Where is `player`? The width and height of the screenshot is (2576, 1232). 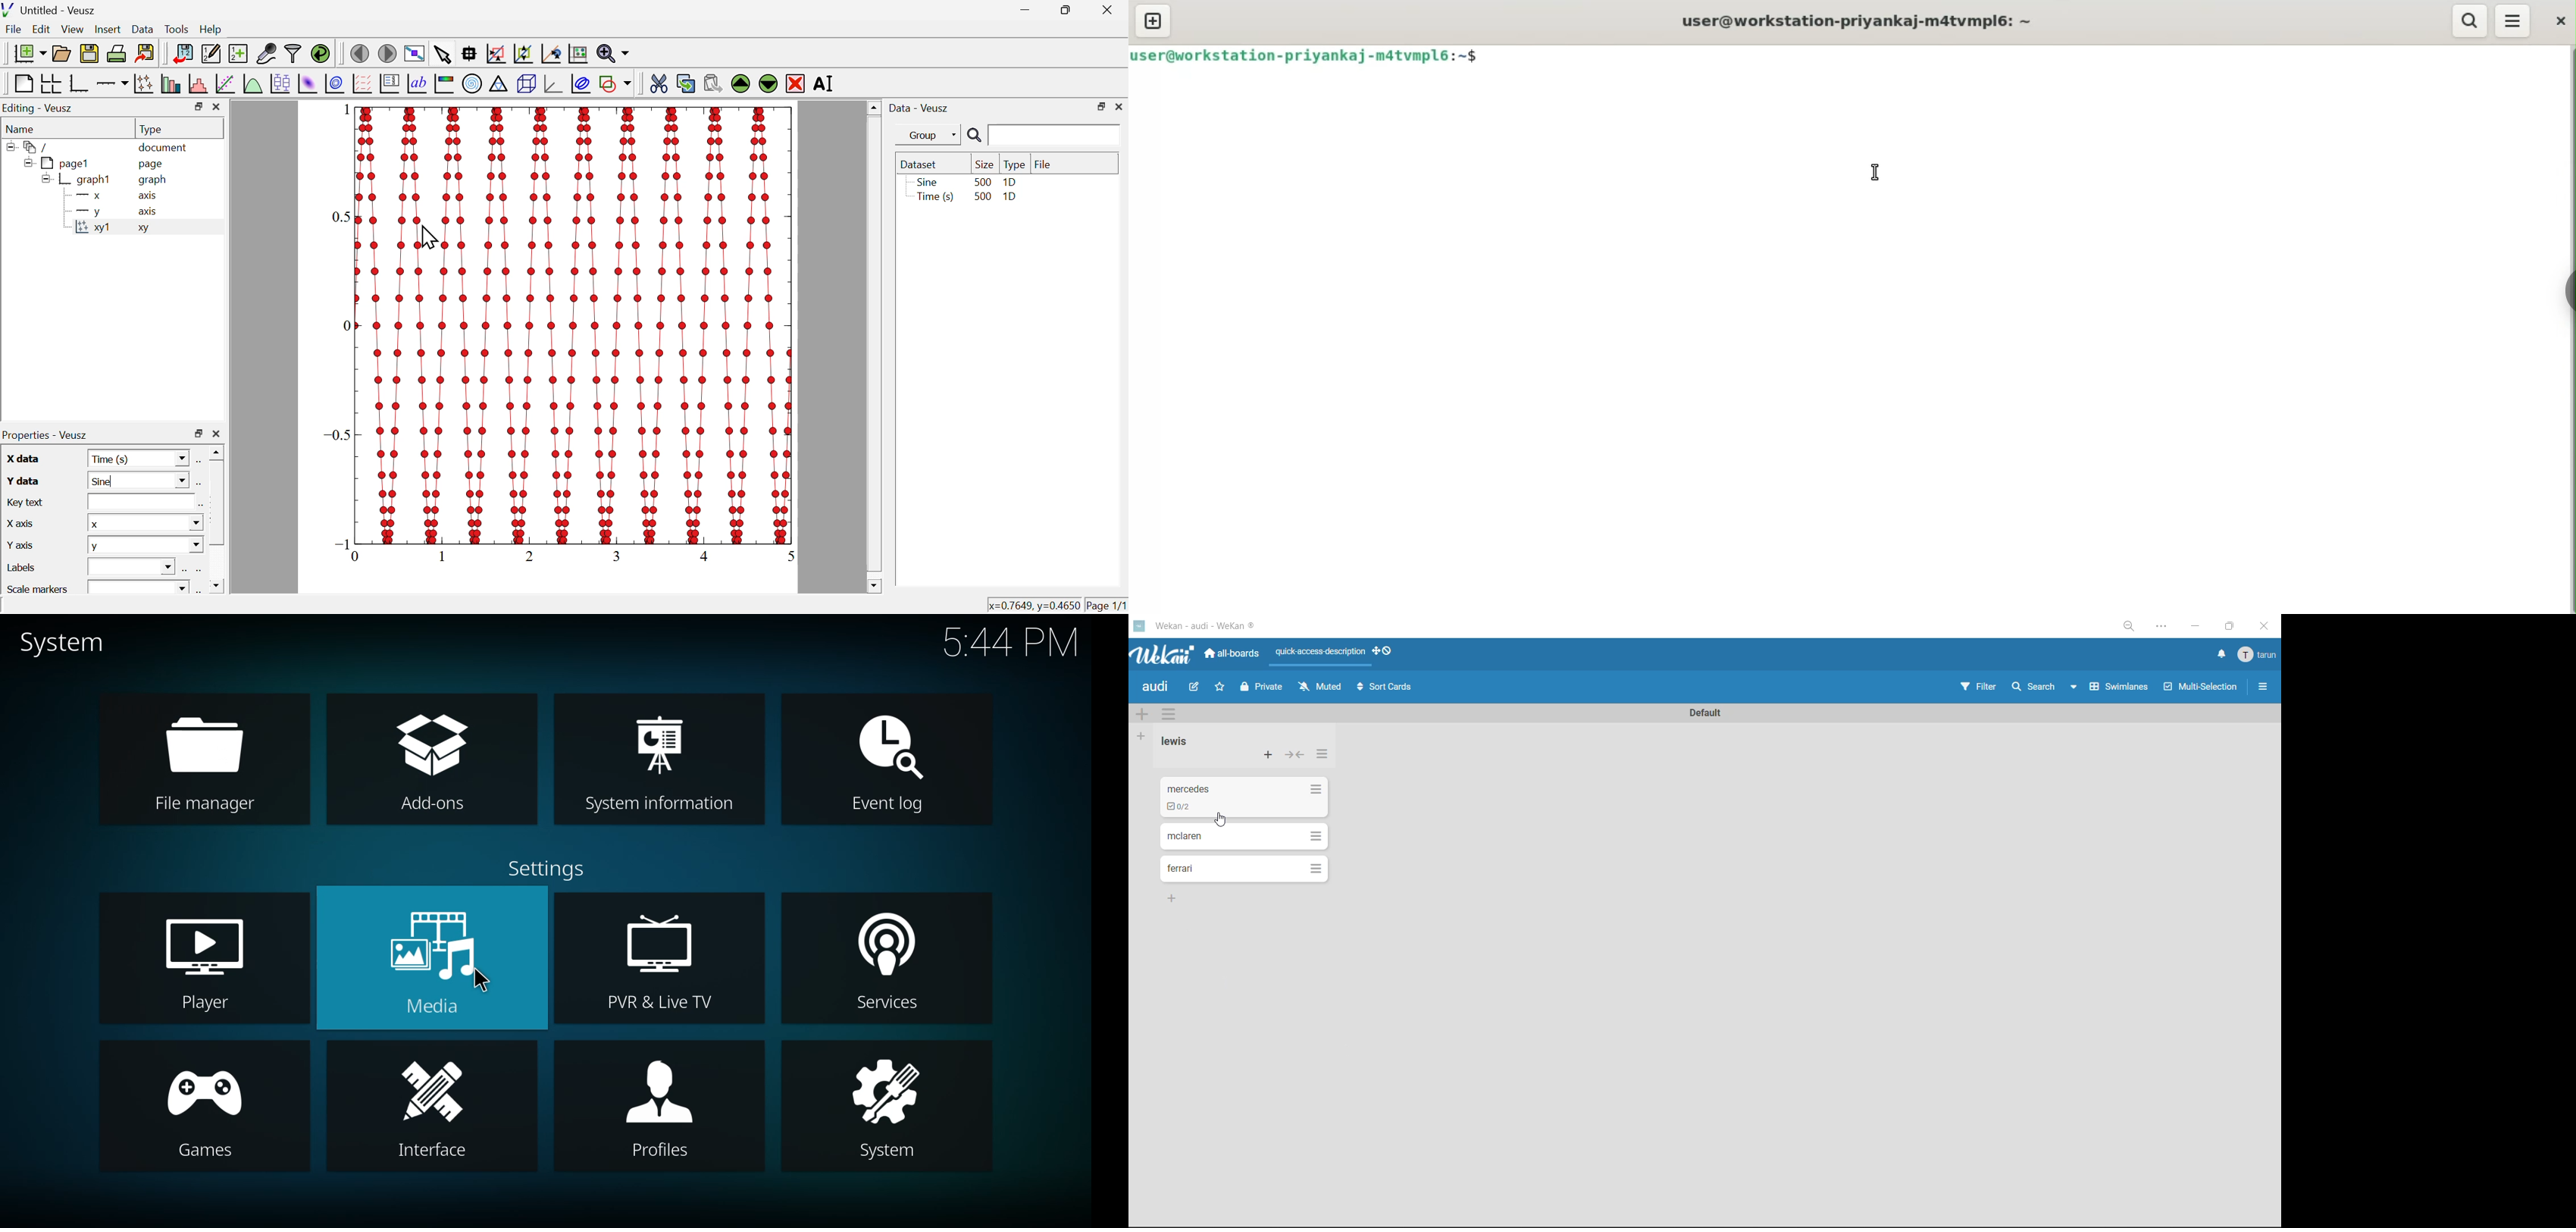
player is located at coordinates (212, 945).